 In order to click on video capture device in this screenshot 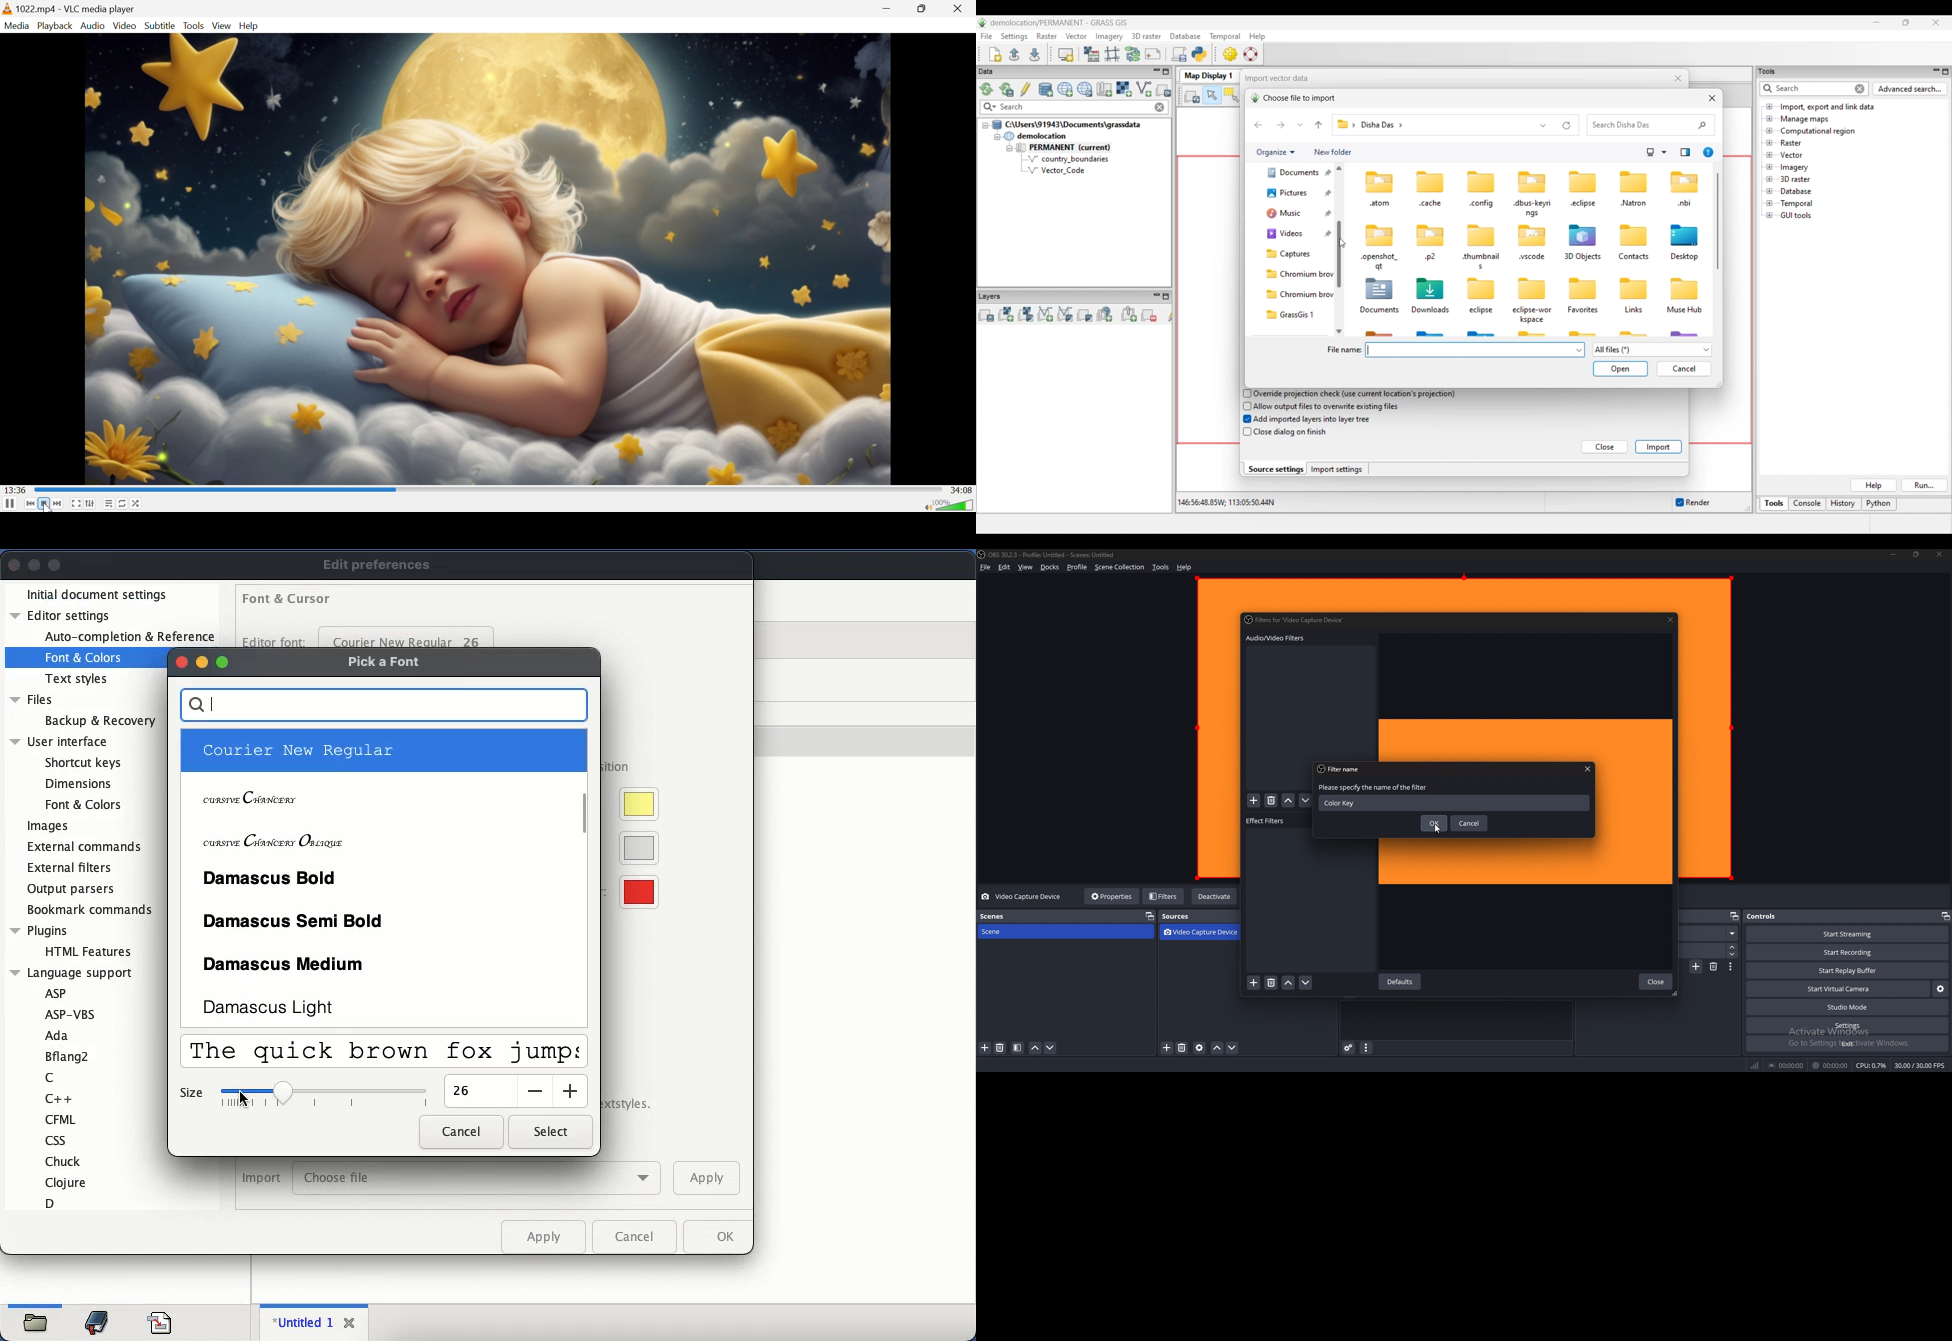, I will do `click(1204, 933)`.